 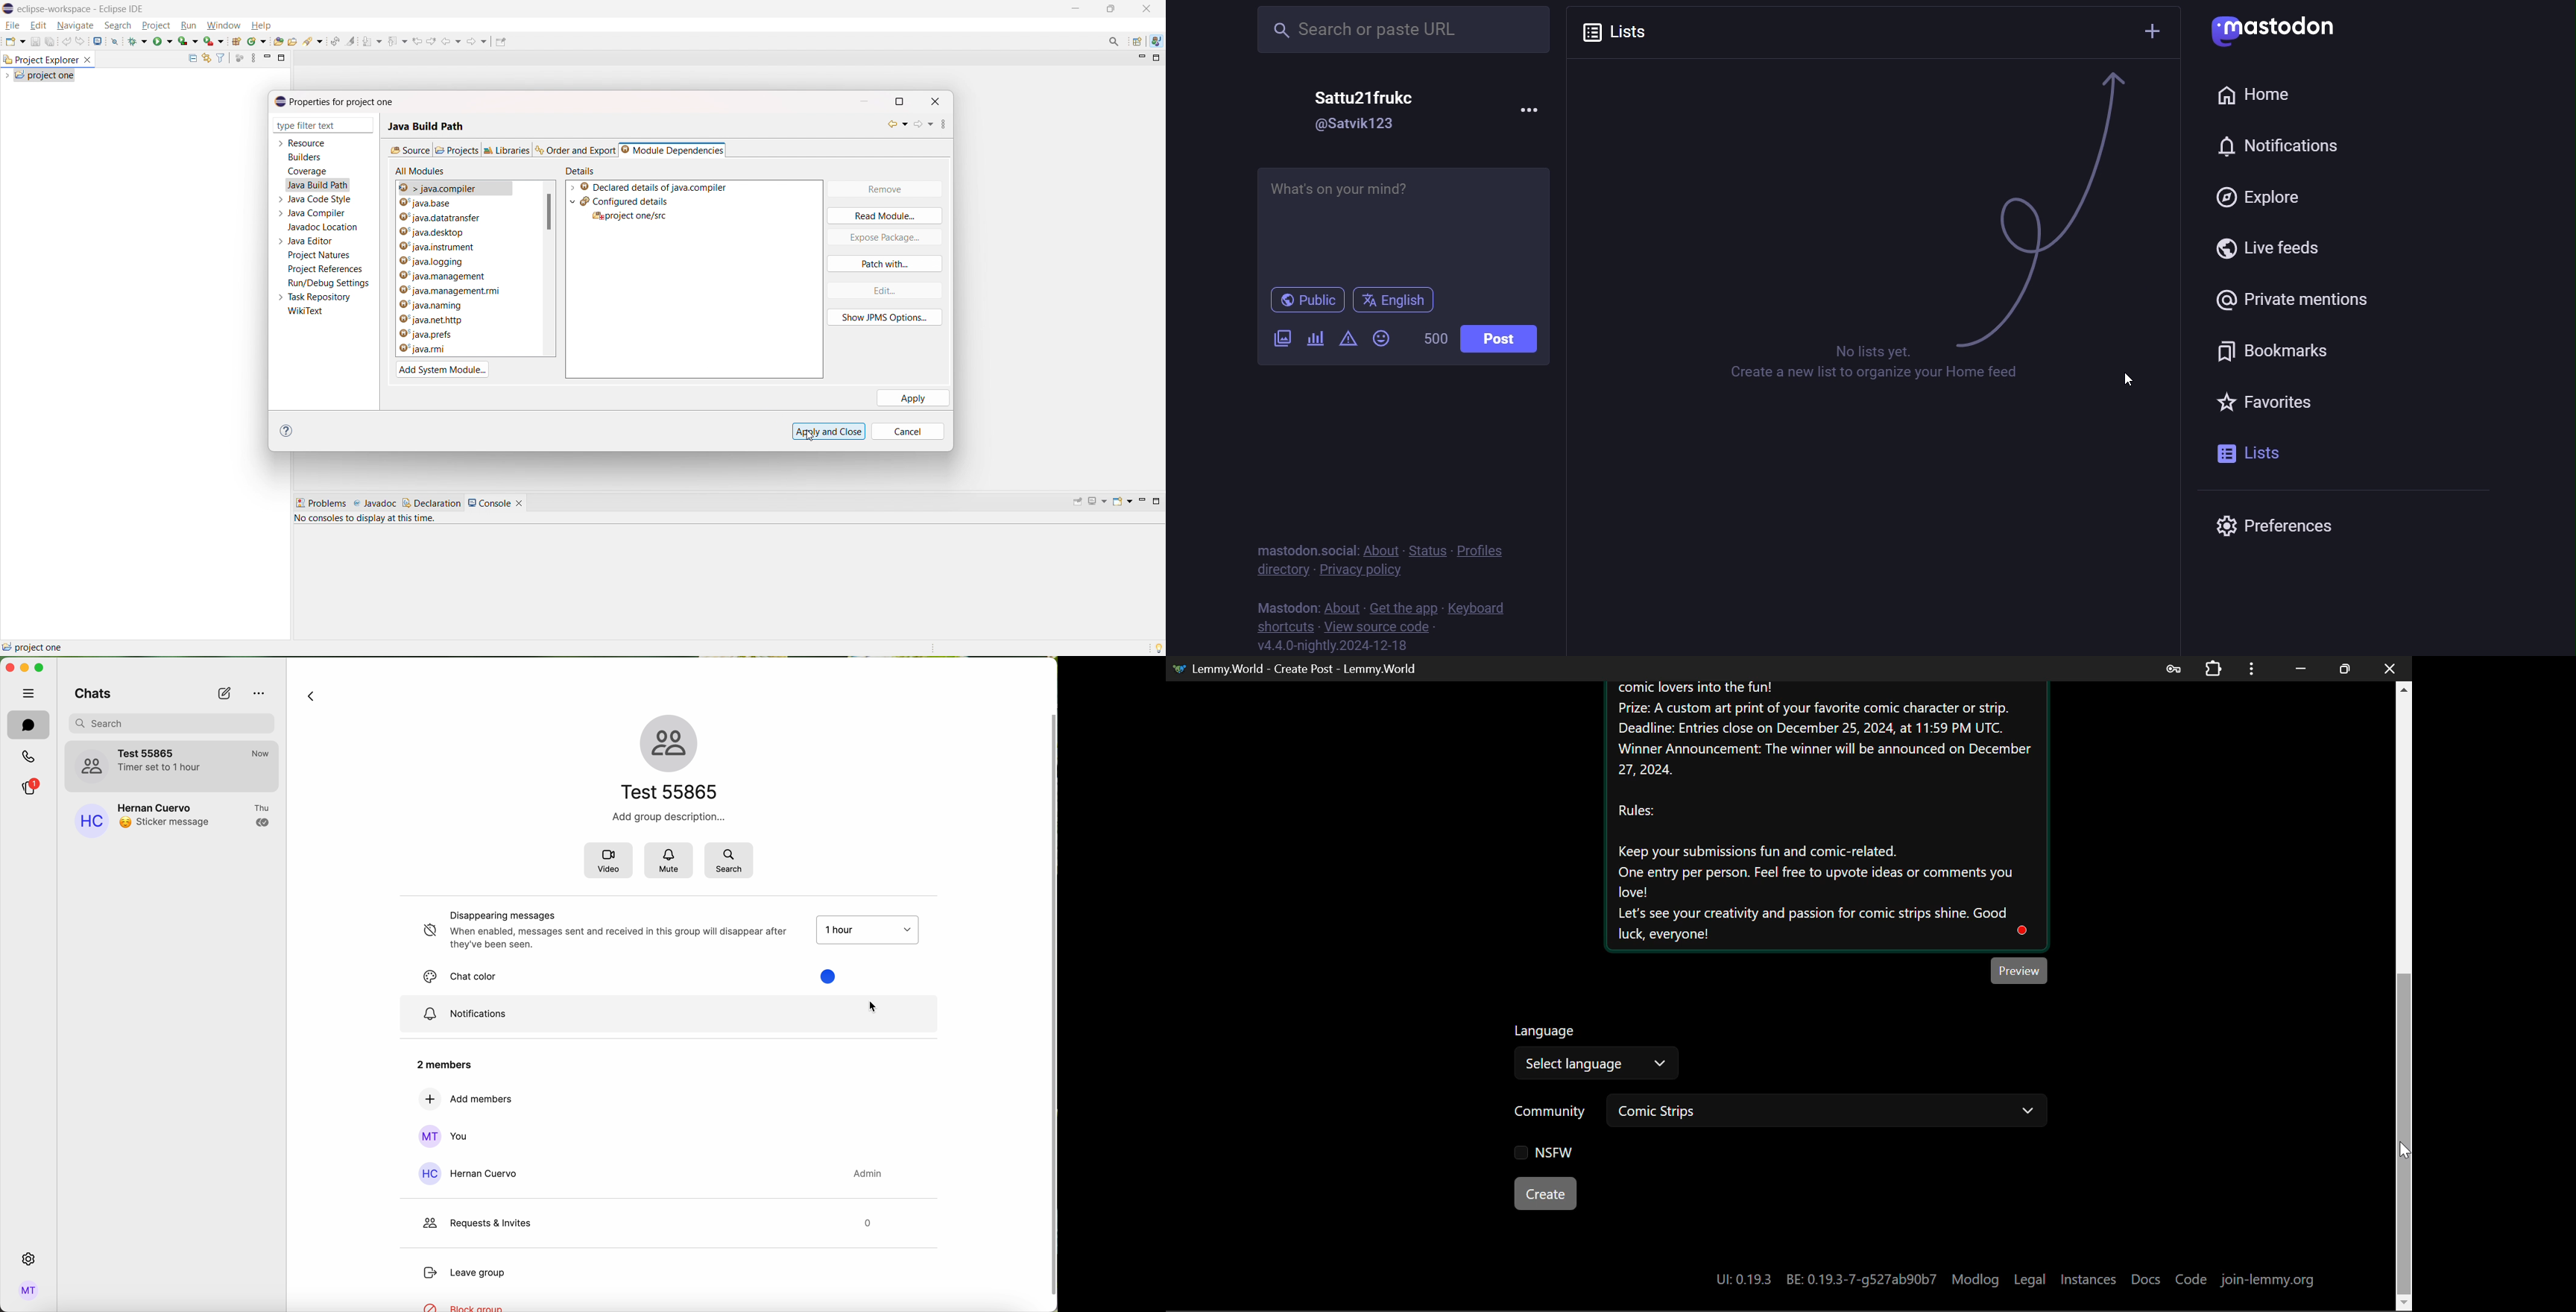 I want to click on directory, so click(x=1282, y=570).